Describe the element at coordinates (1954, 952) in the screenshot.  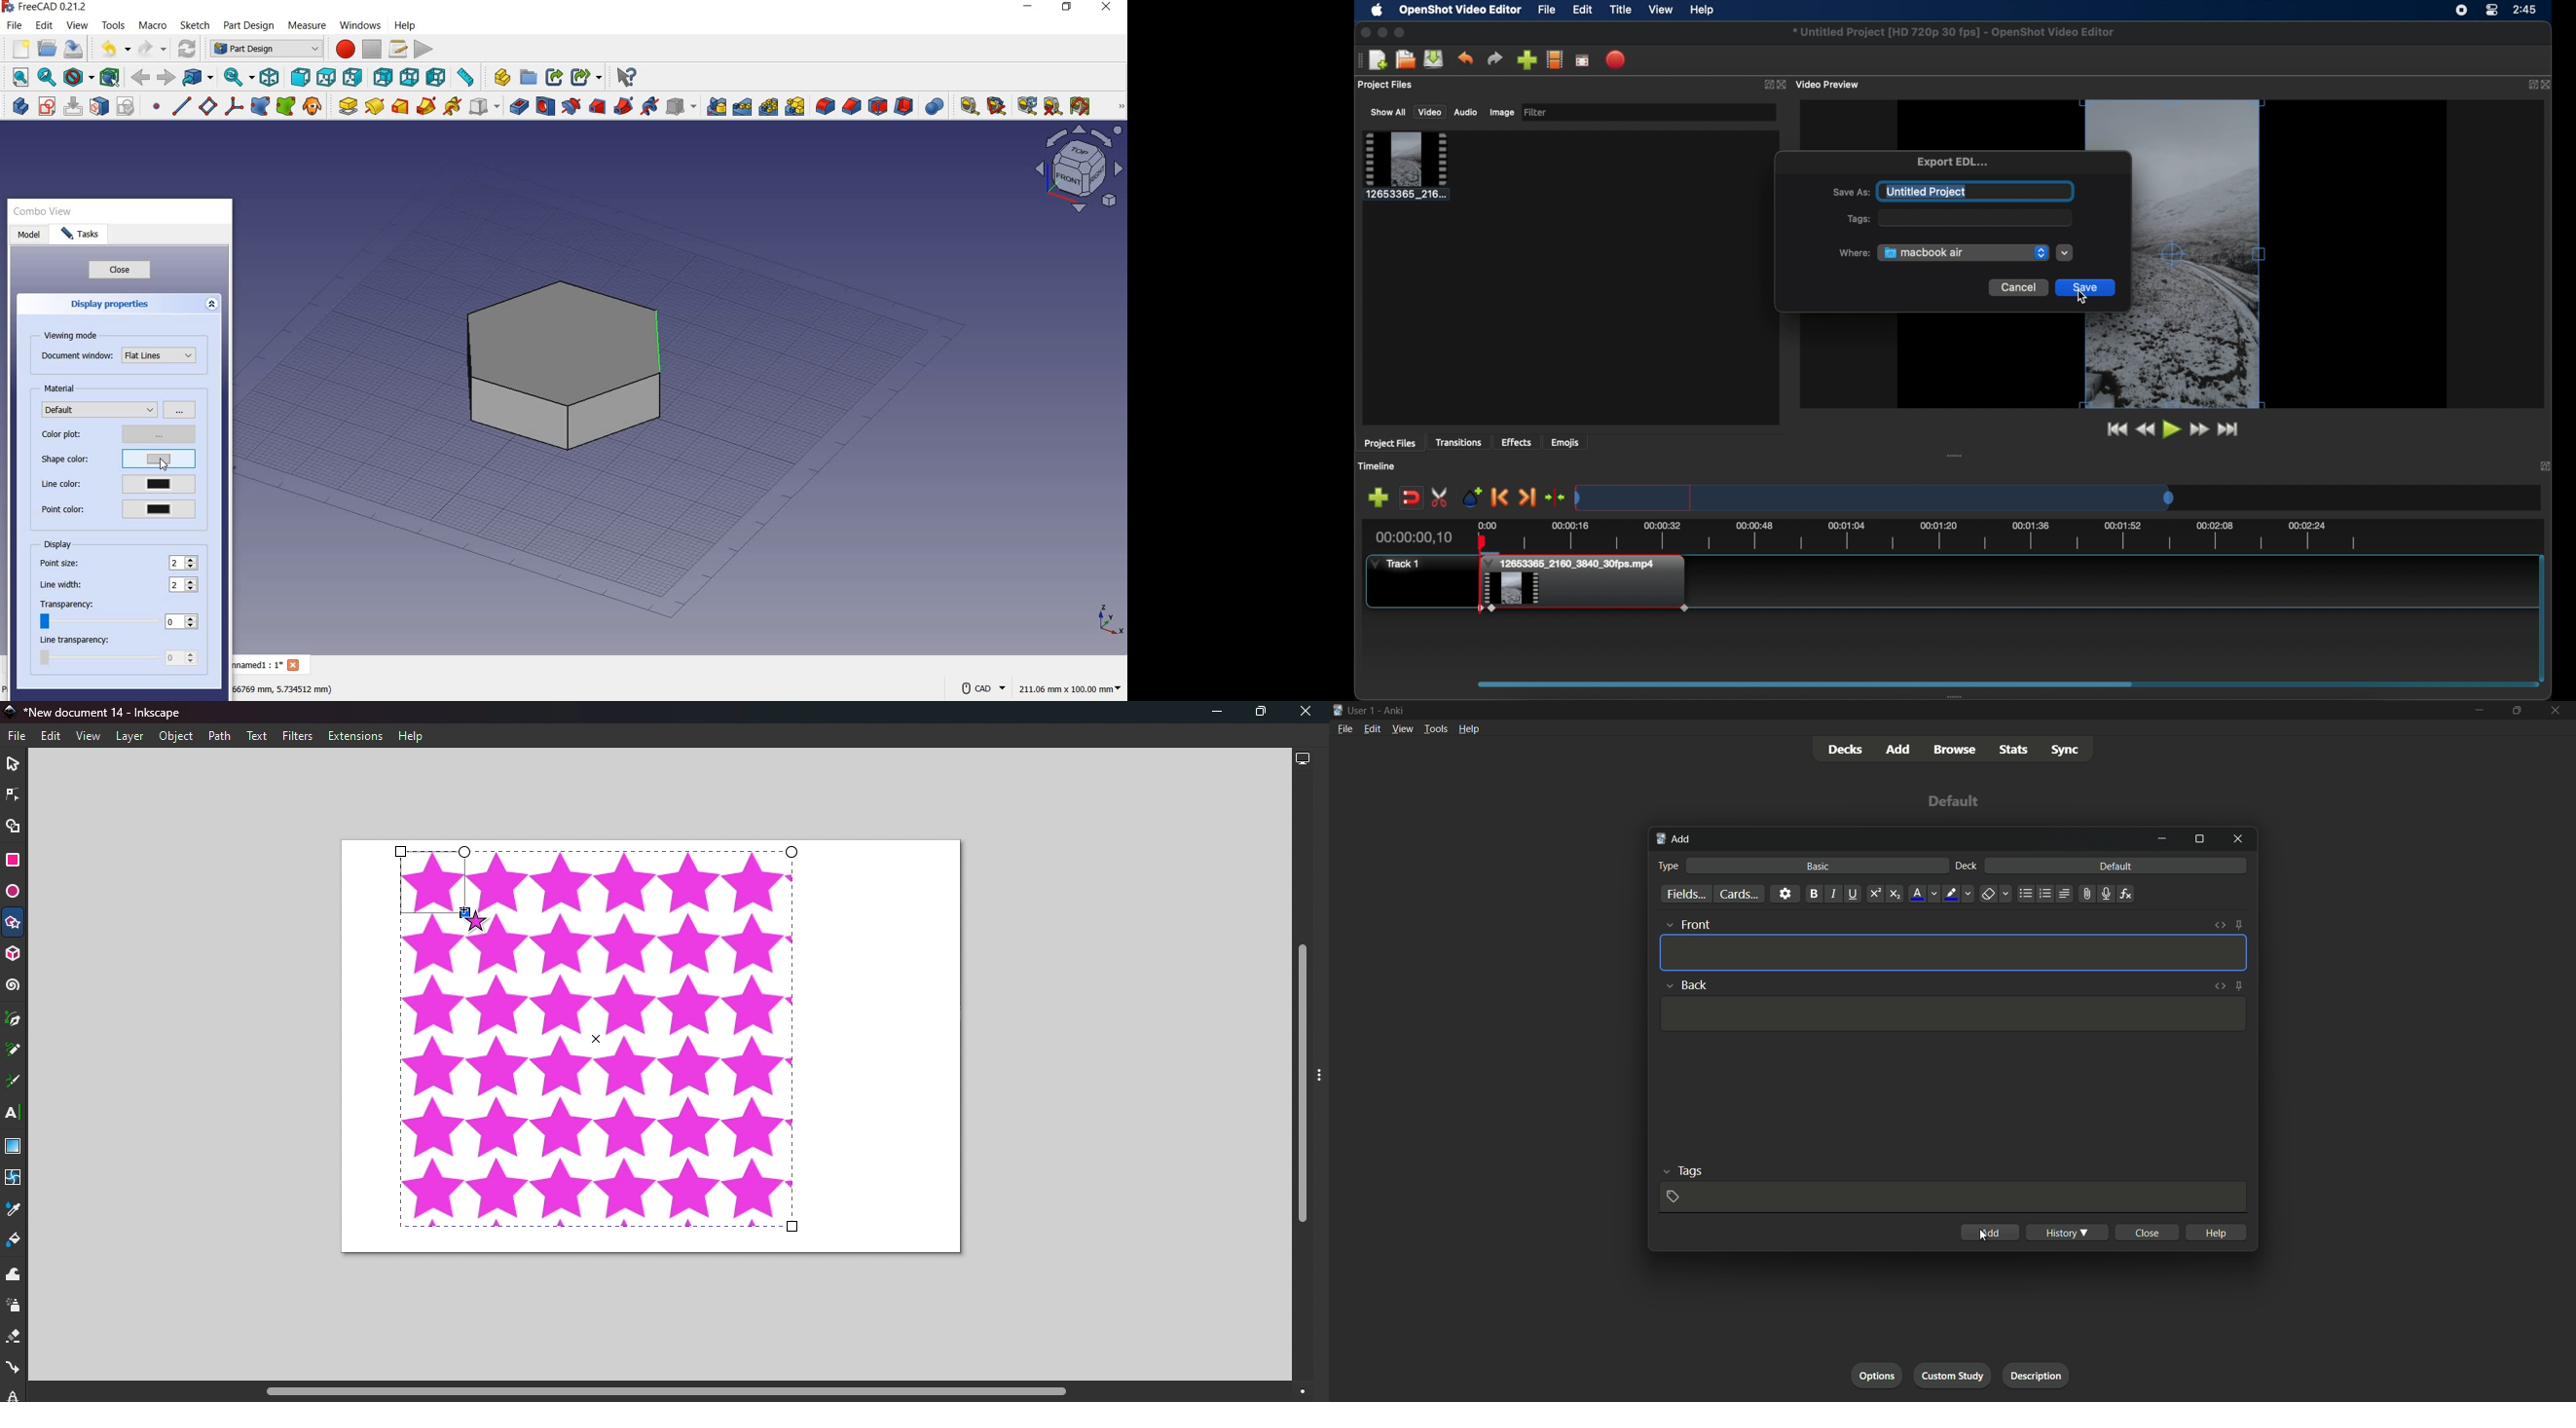
I see `Input Template` at that location.